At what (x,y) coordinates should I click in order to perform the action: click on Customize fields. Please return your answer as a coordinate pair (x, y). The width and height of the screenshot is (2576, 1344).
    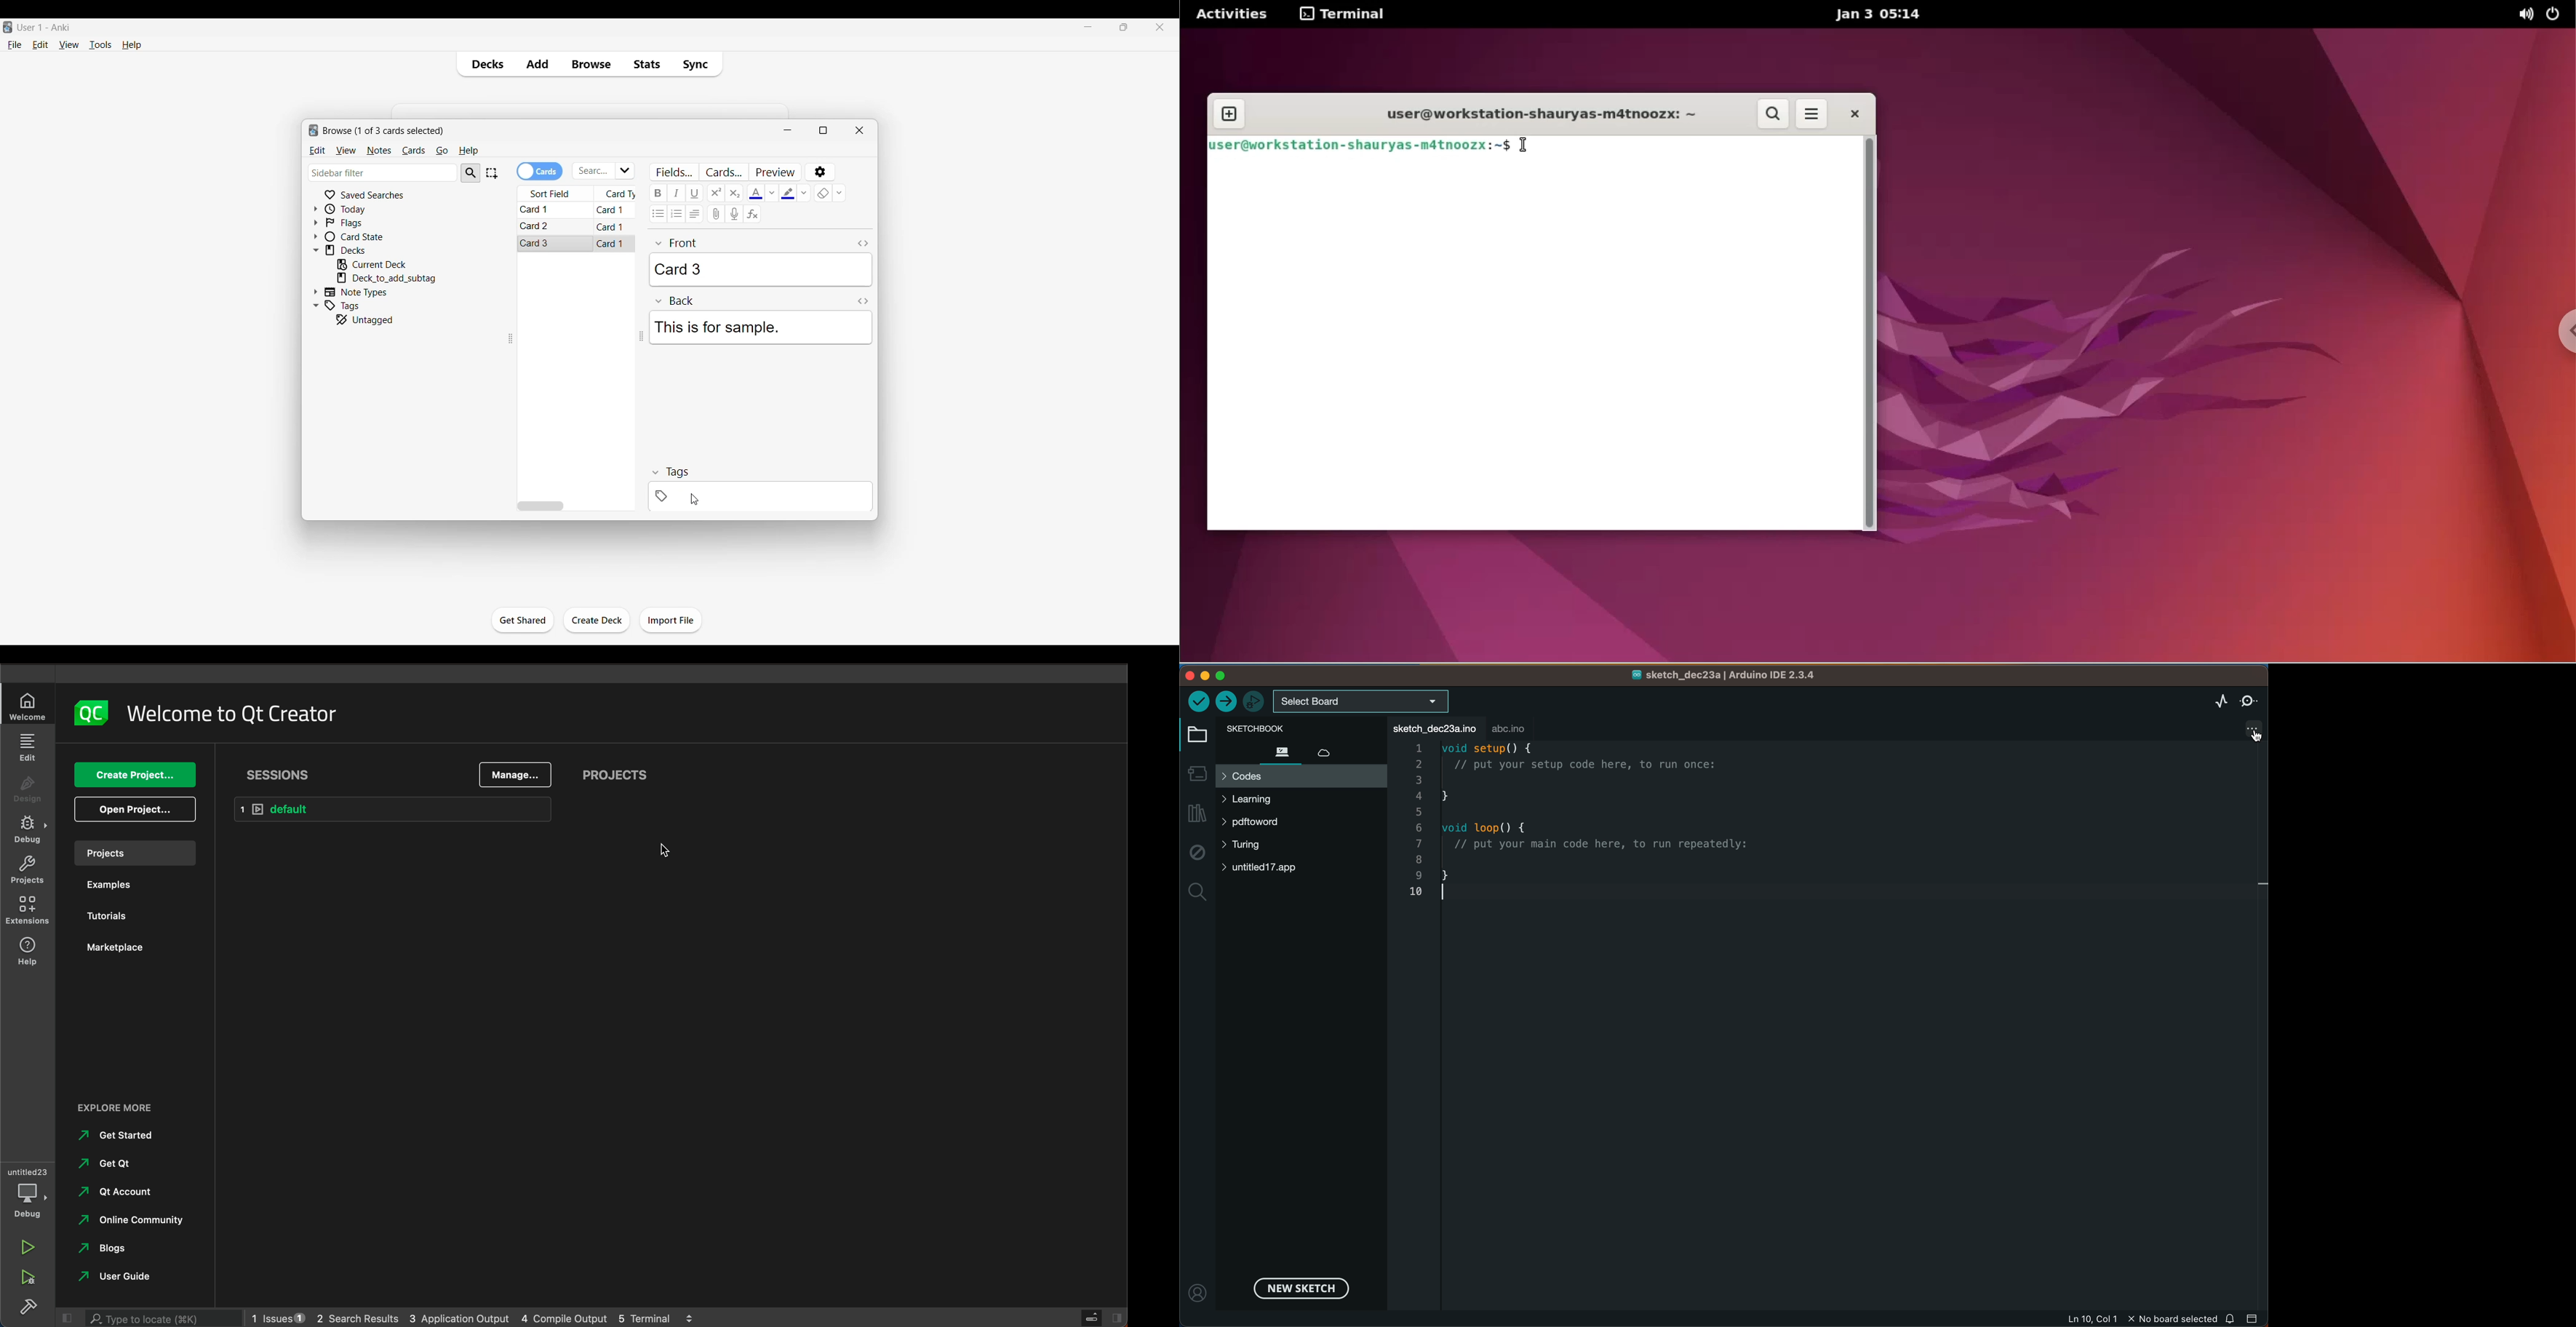
    Looking at the image, I should click on (675, 172).